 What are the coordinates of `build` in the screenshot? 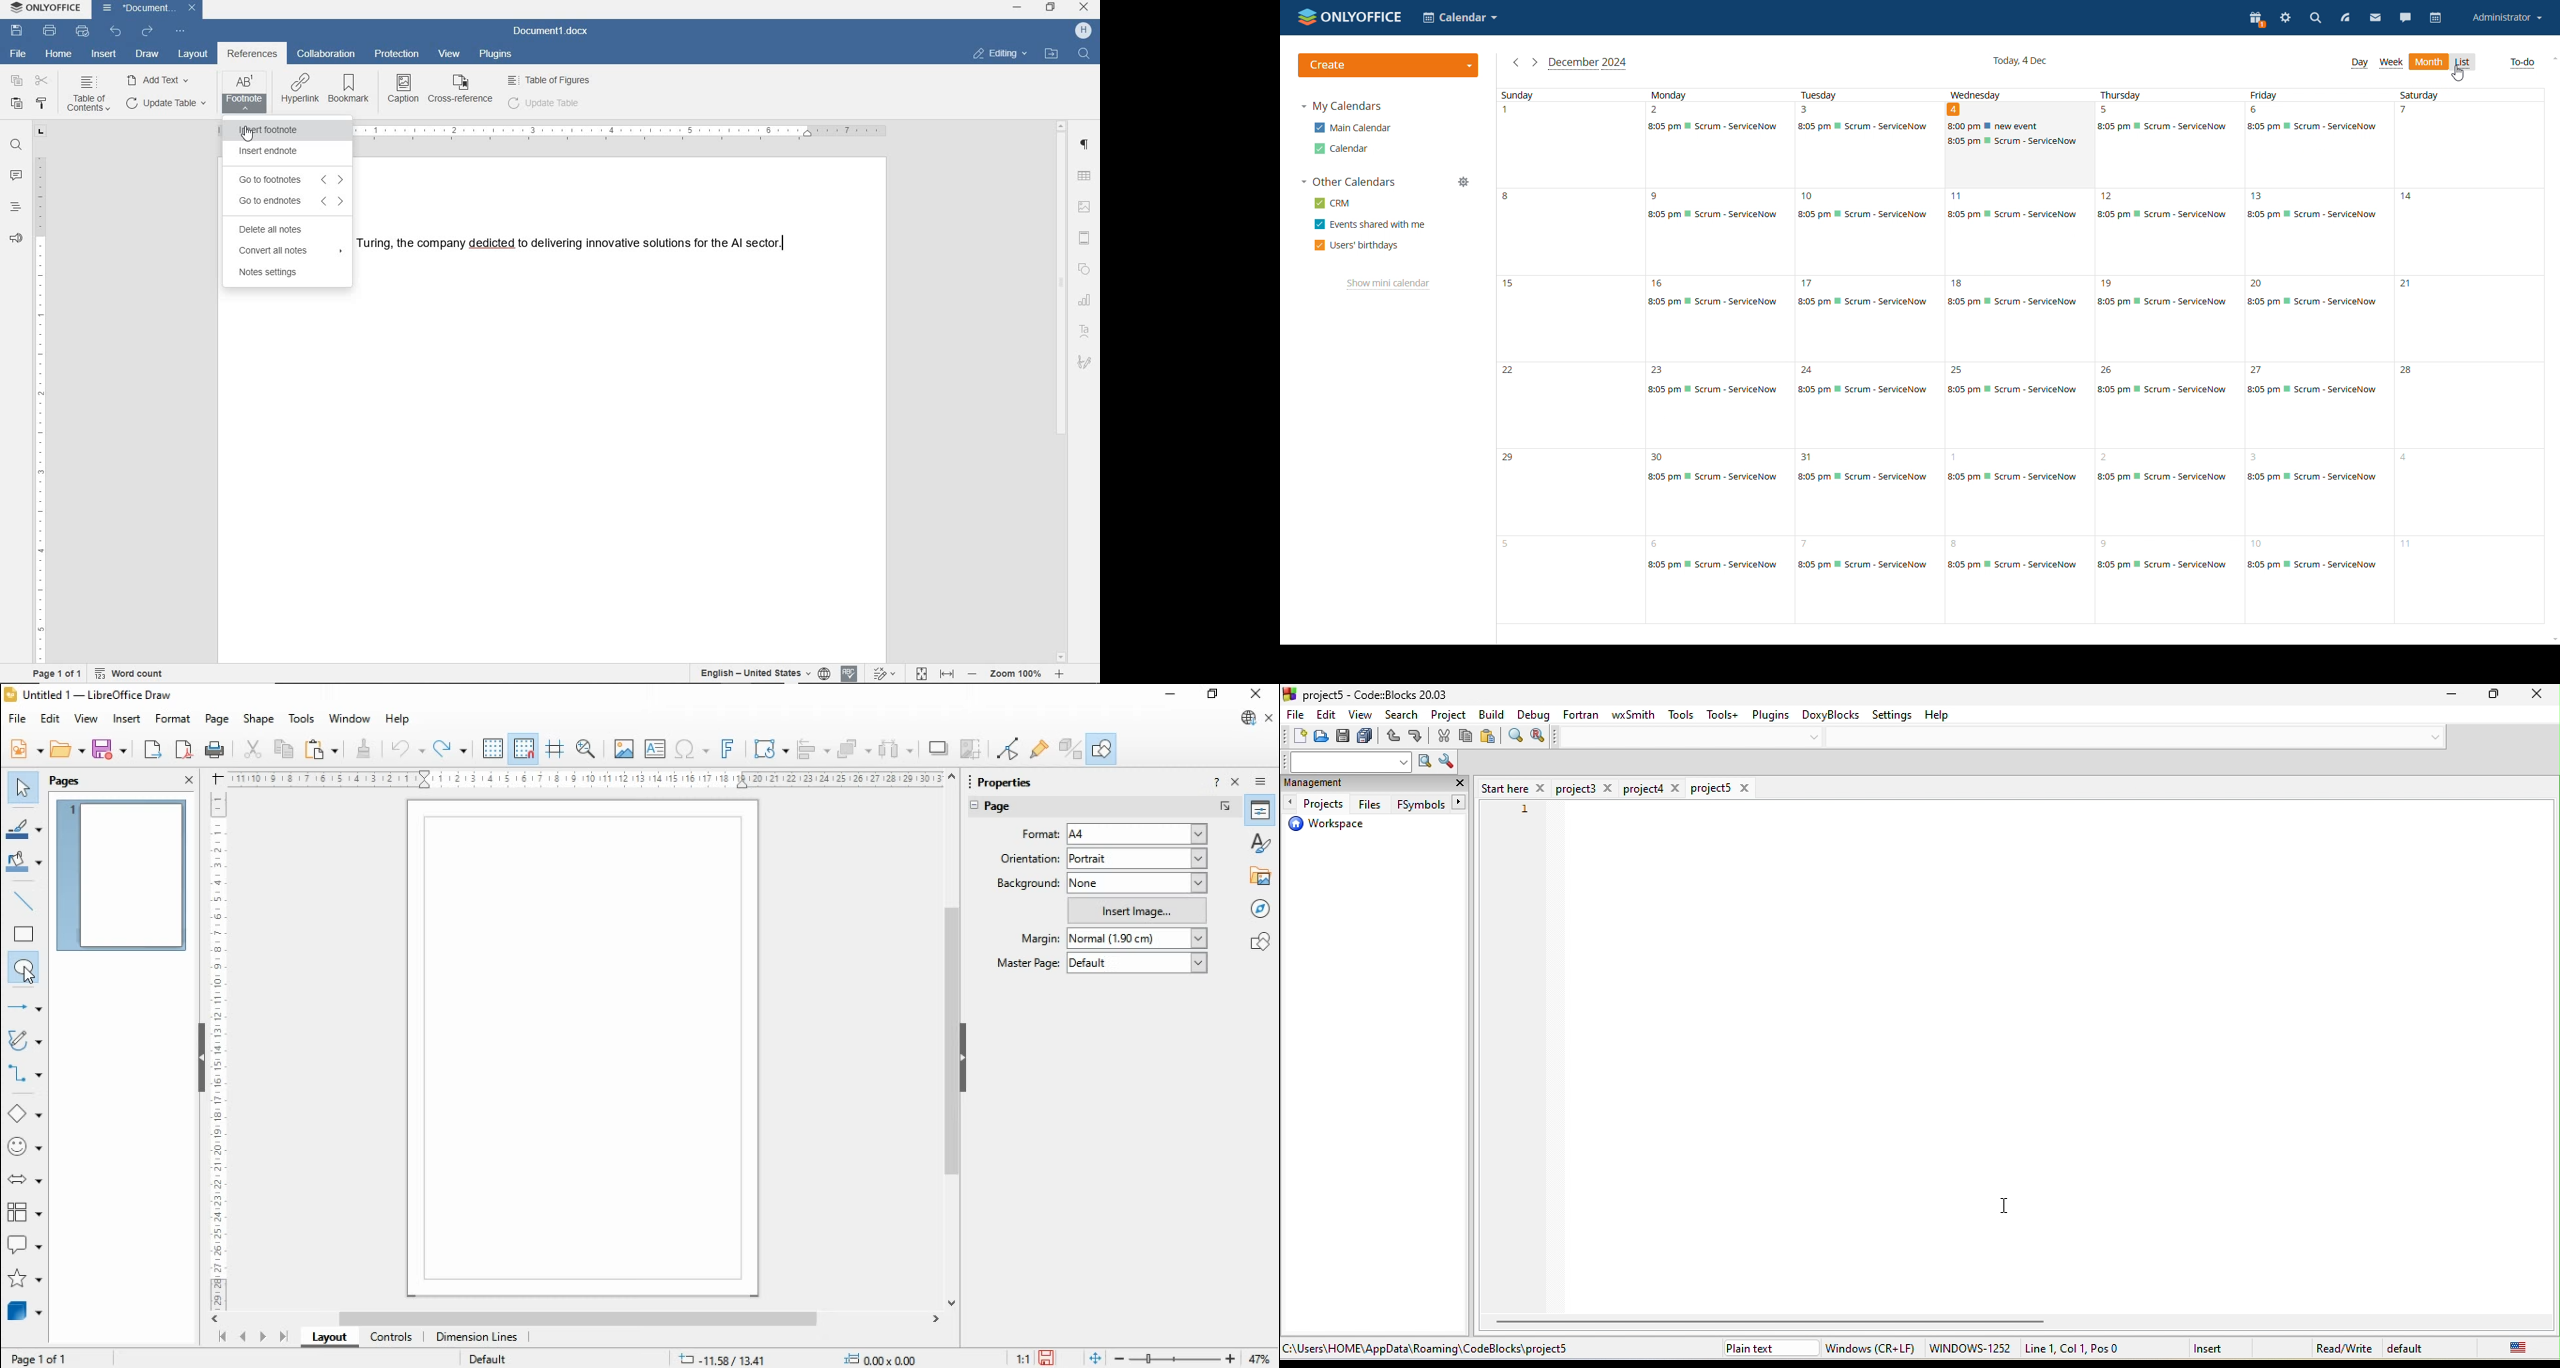 It's located at (1494, 714).